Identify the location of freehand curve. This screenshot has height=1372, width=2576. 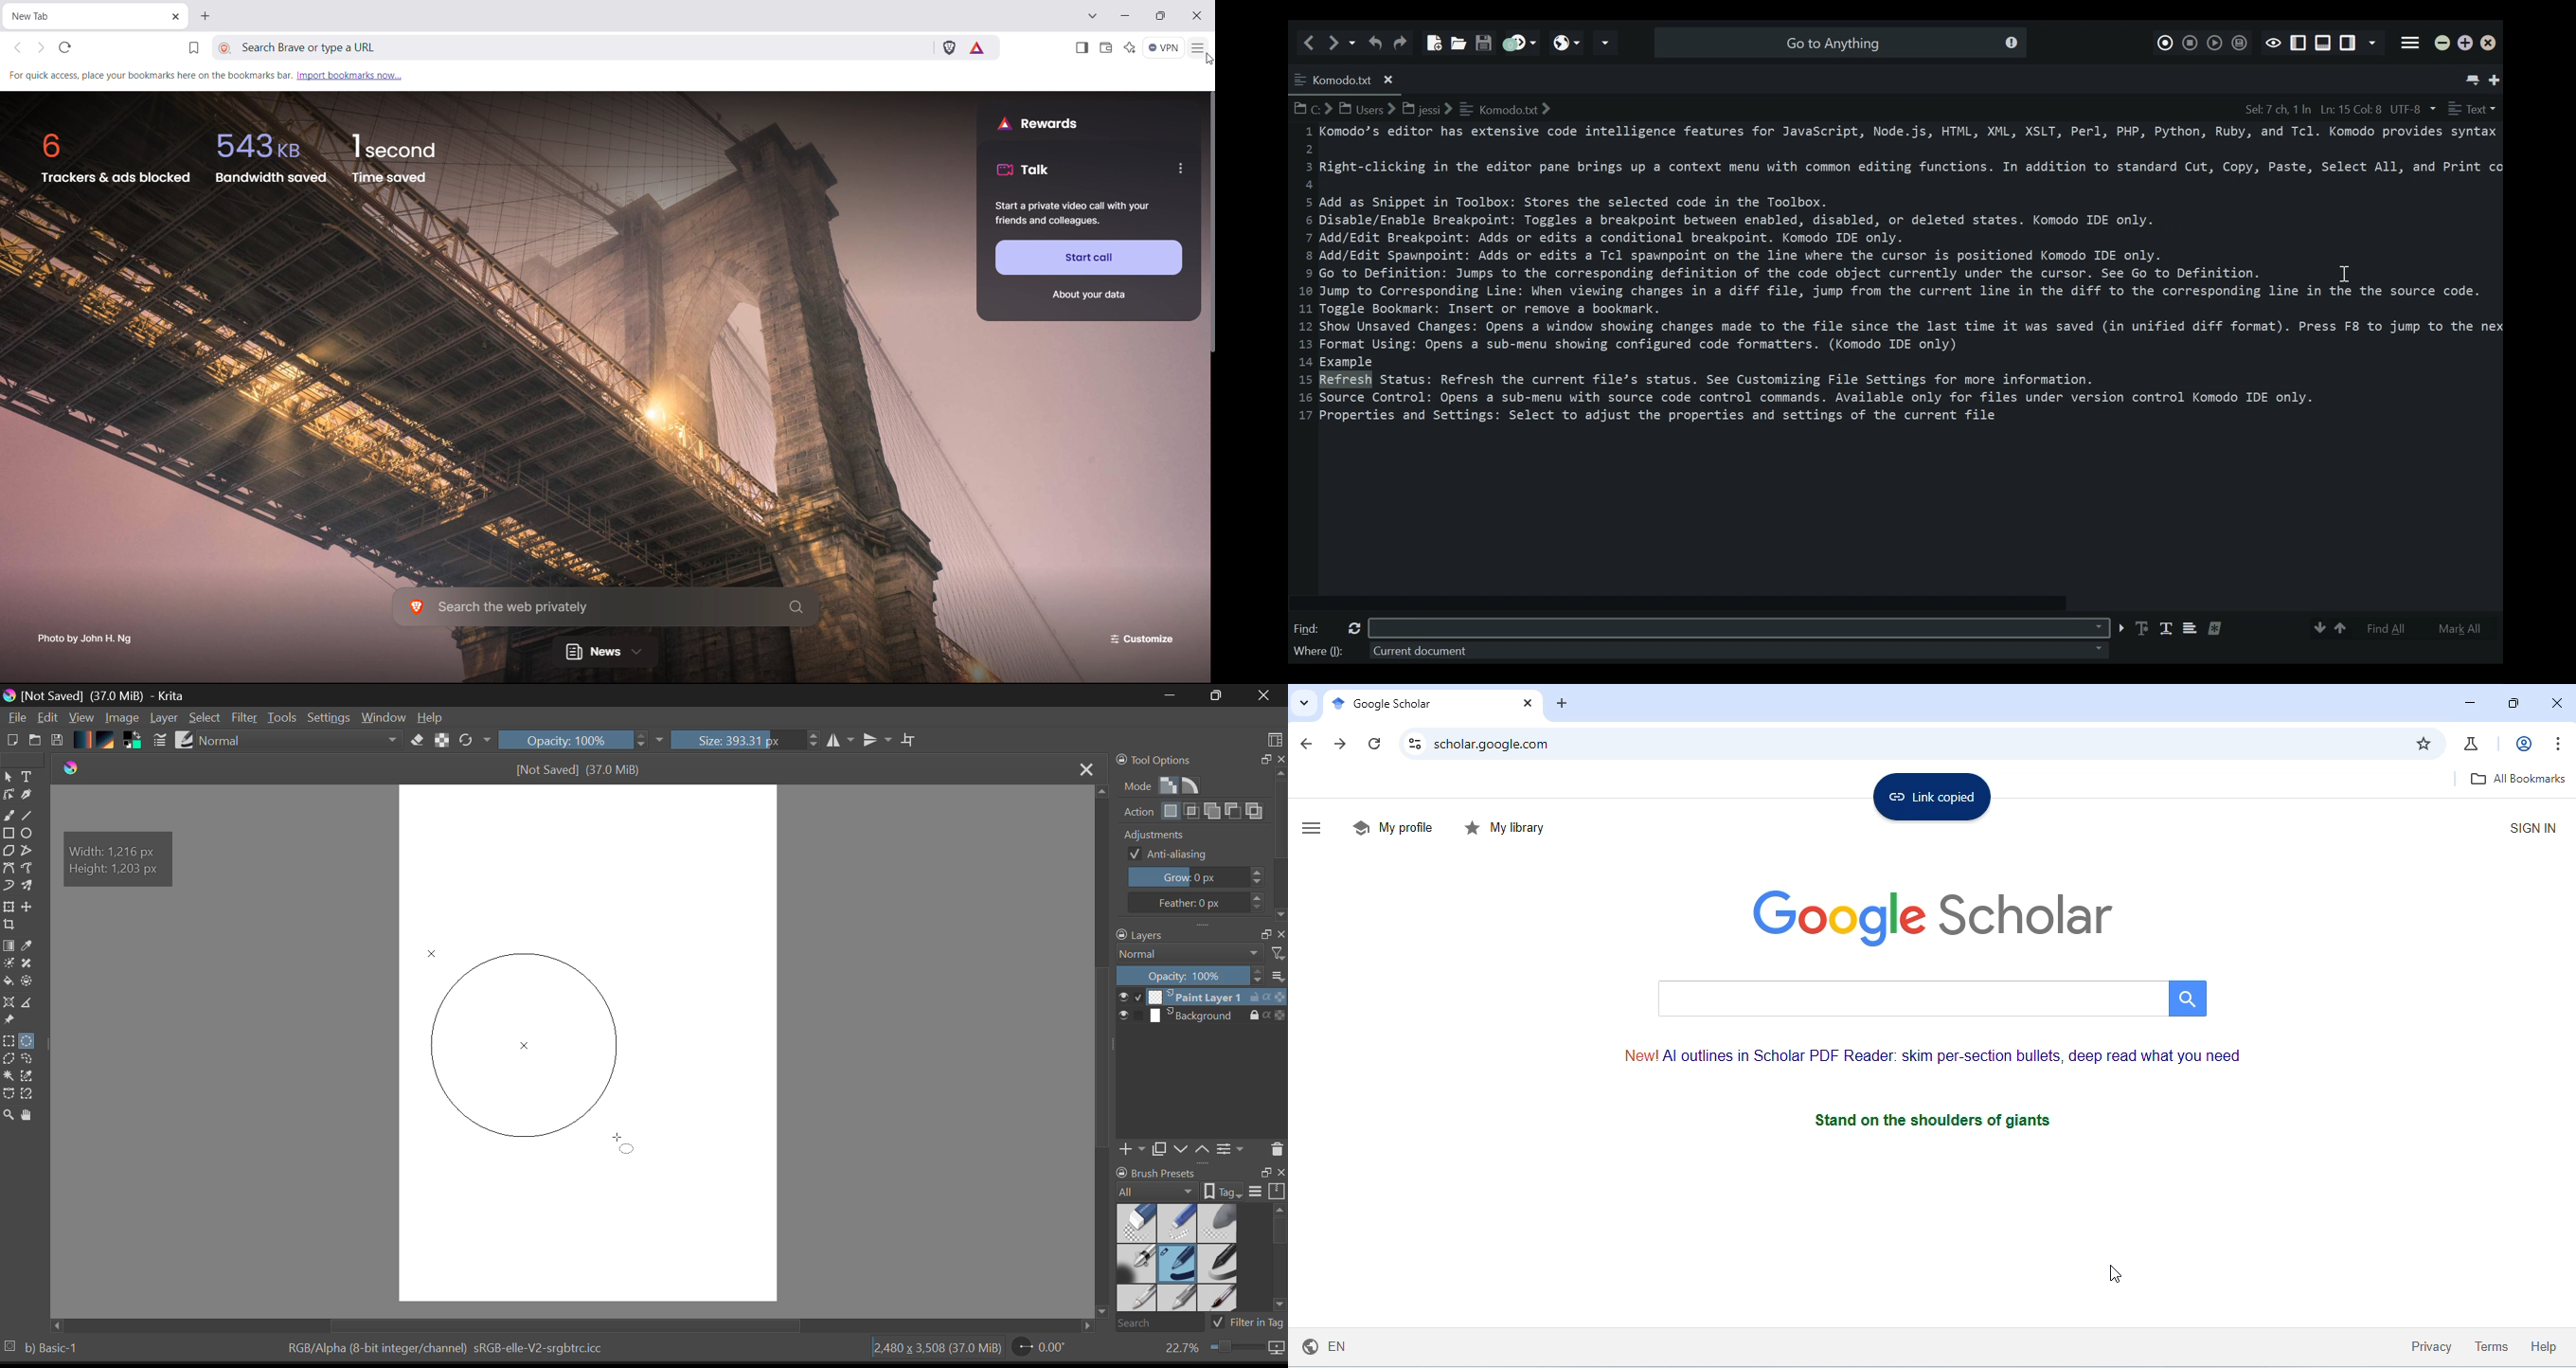
(11, 817).